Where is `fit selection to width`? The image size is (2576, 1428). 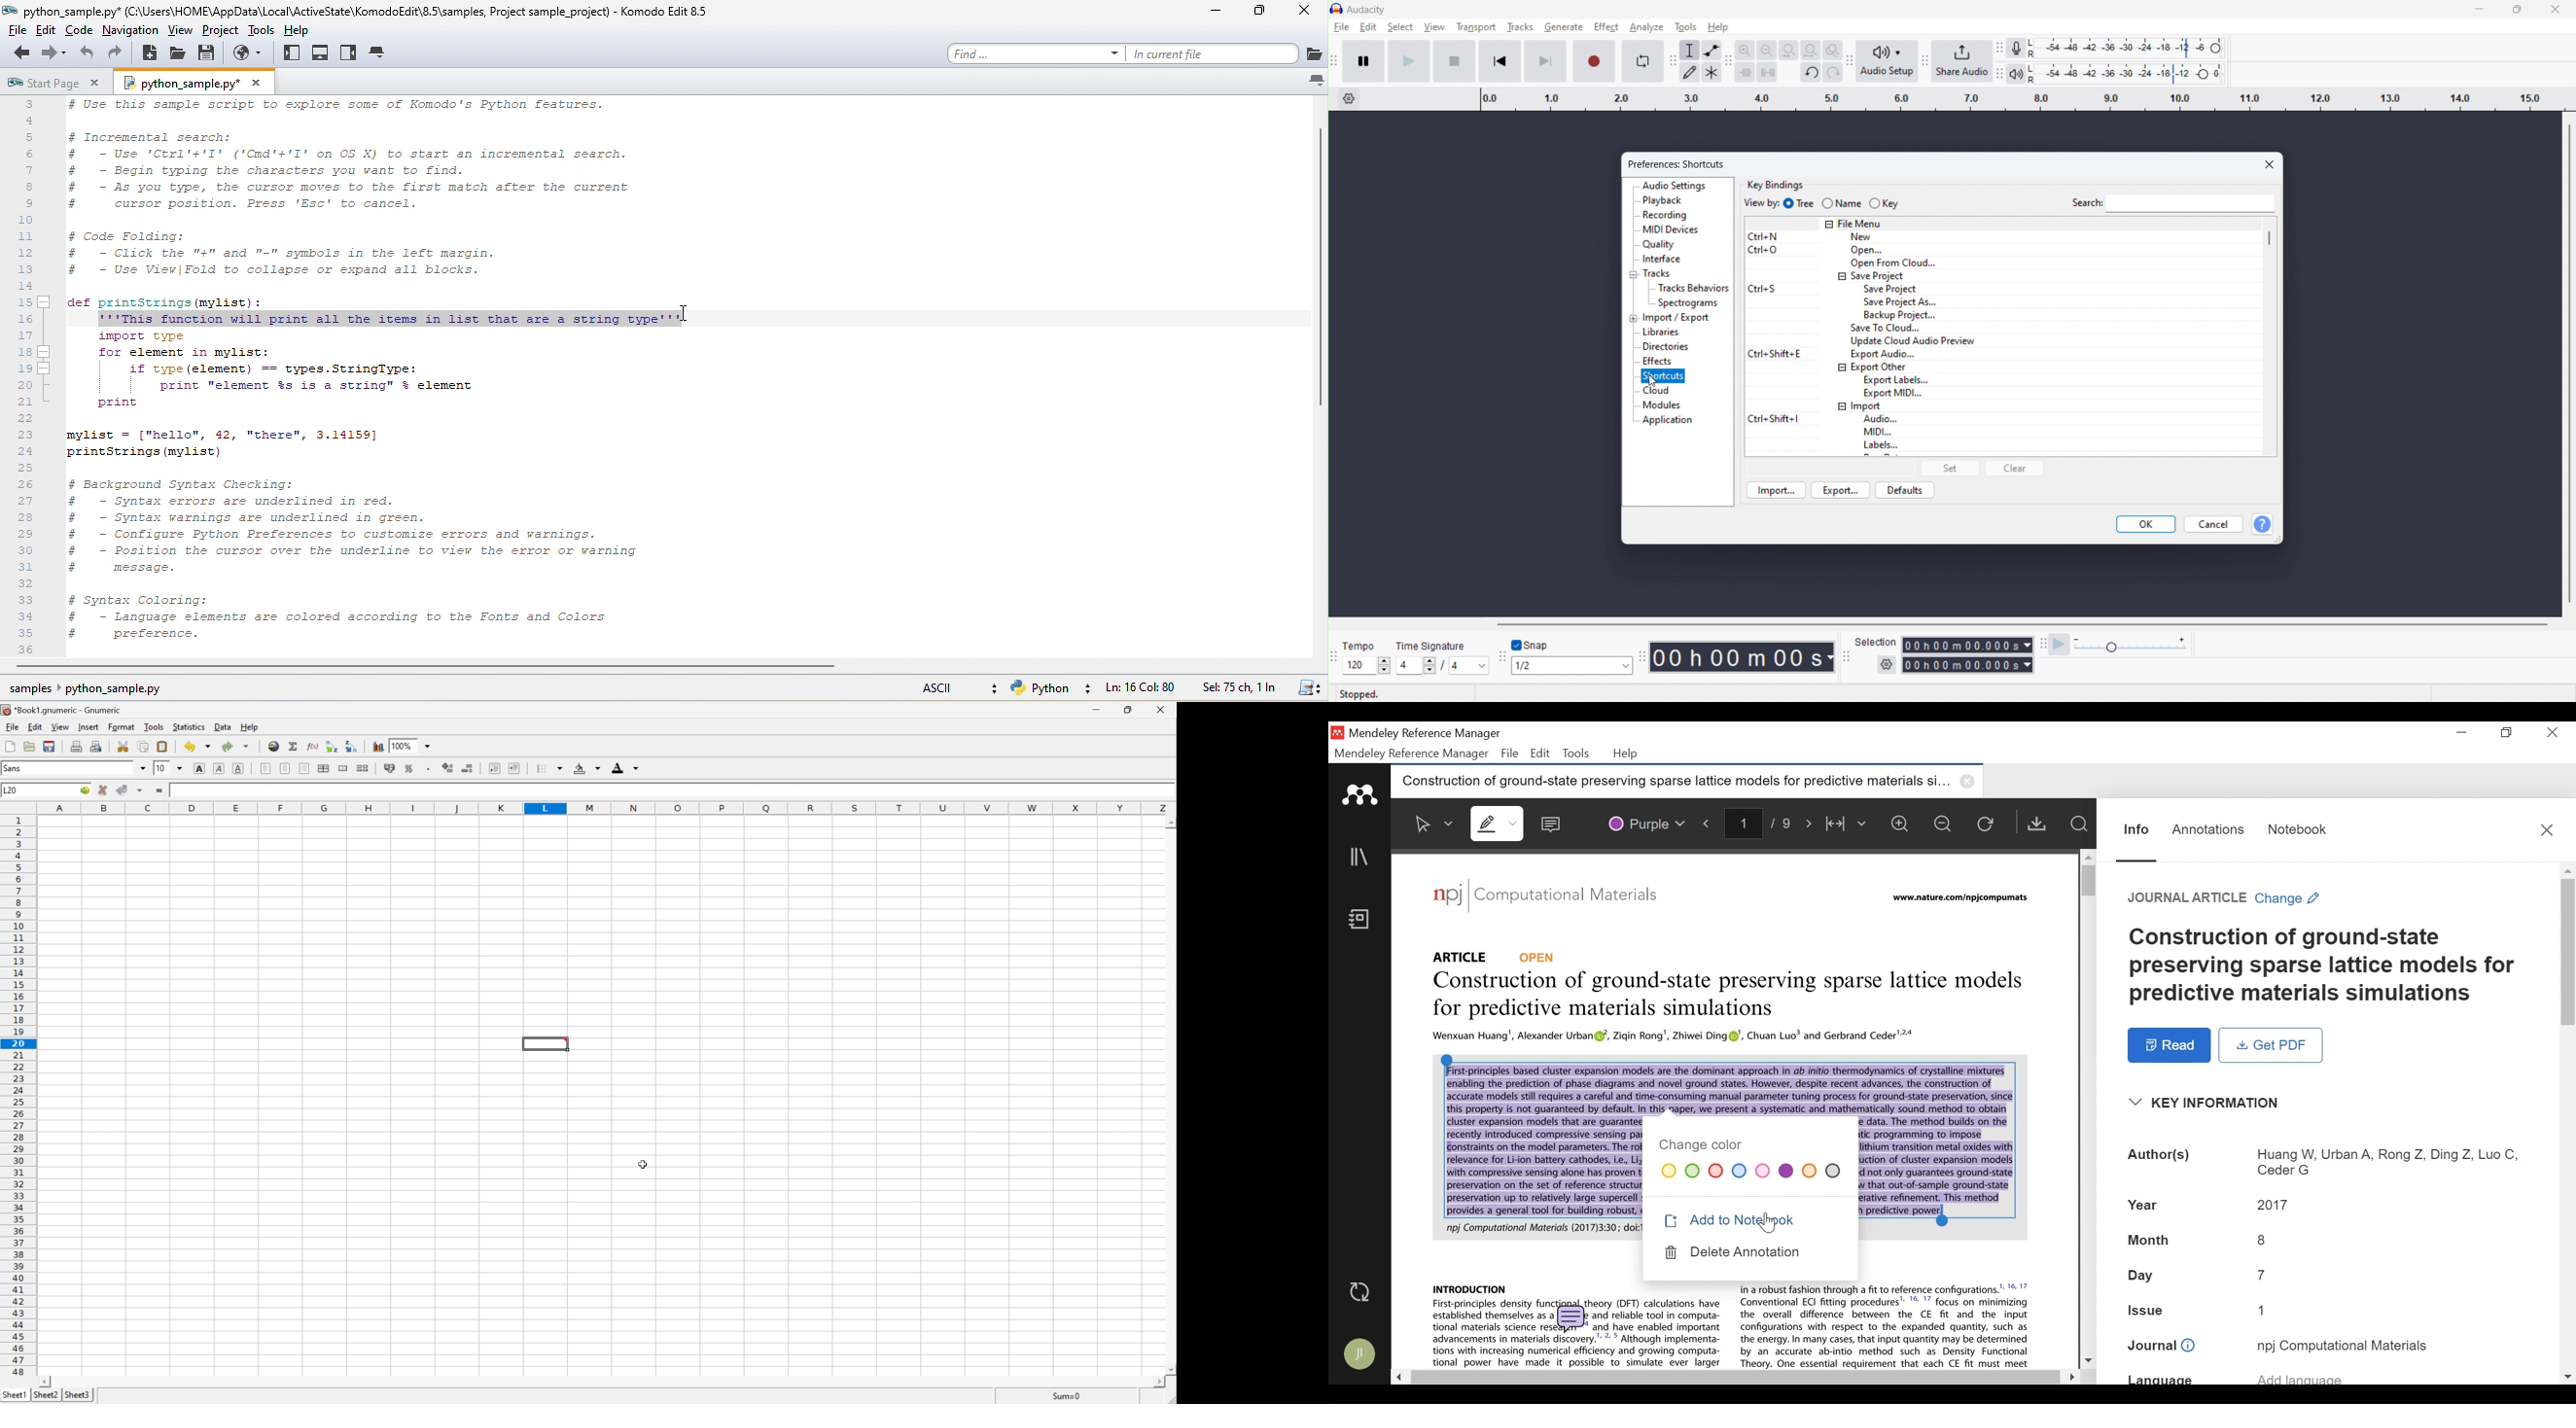 fit selection to width is located at coordinates (1789, 50).